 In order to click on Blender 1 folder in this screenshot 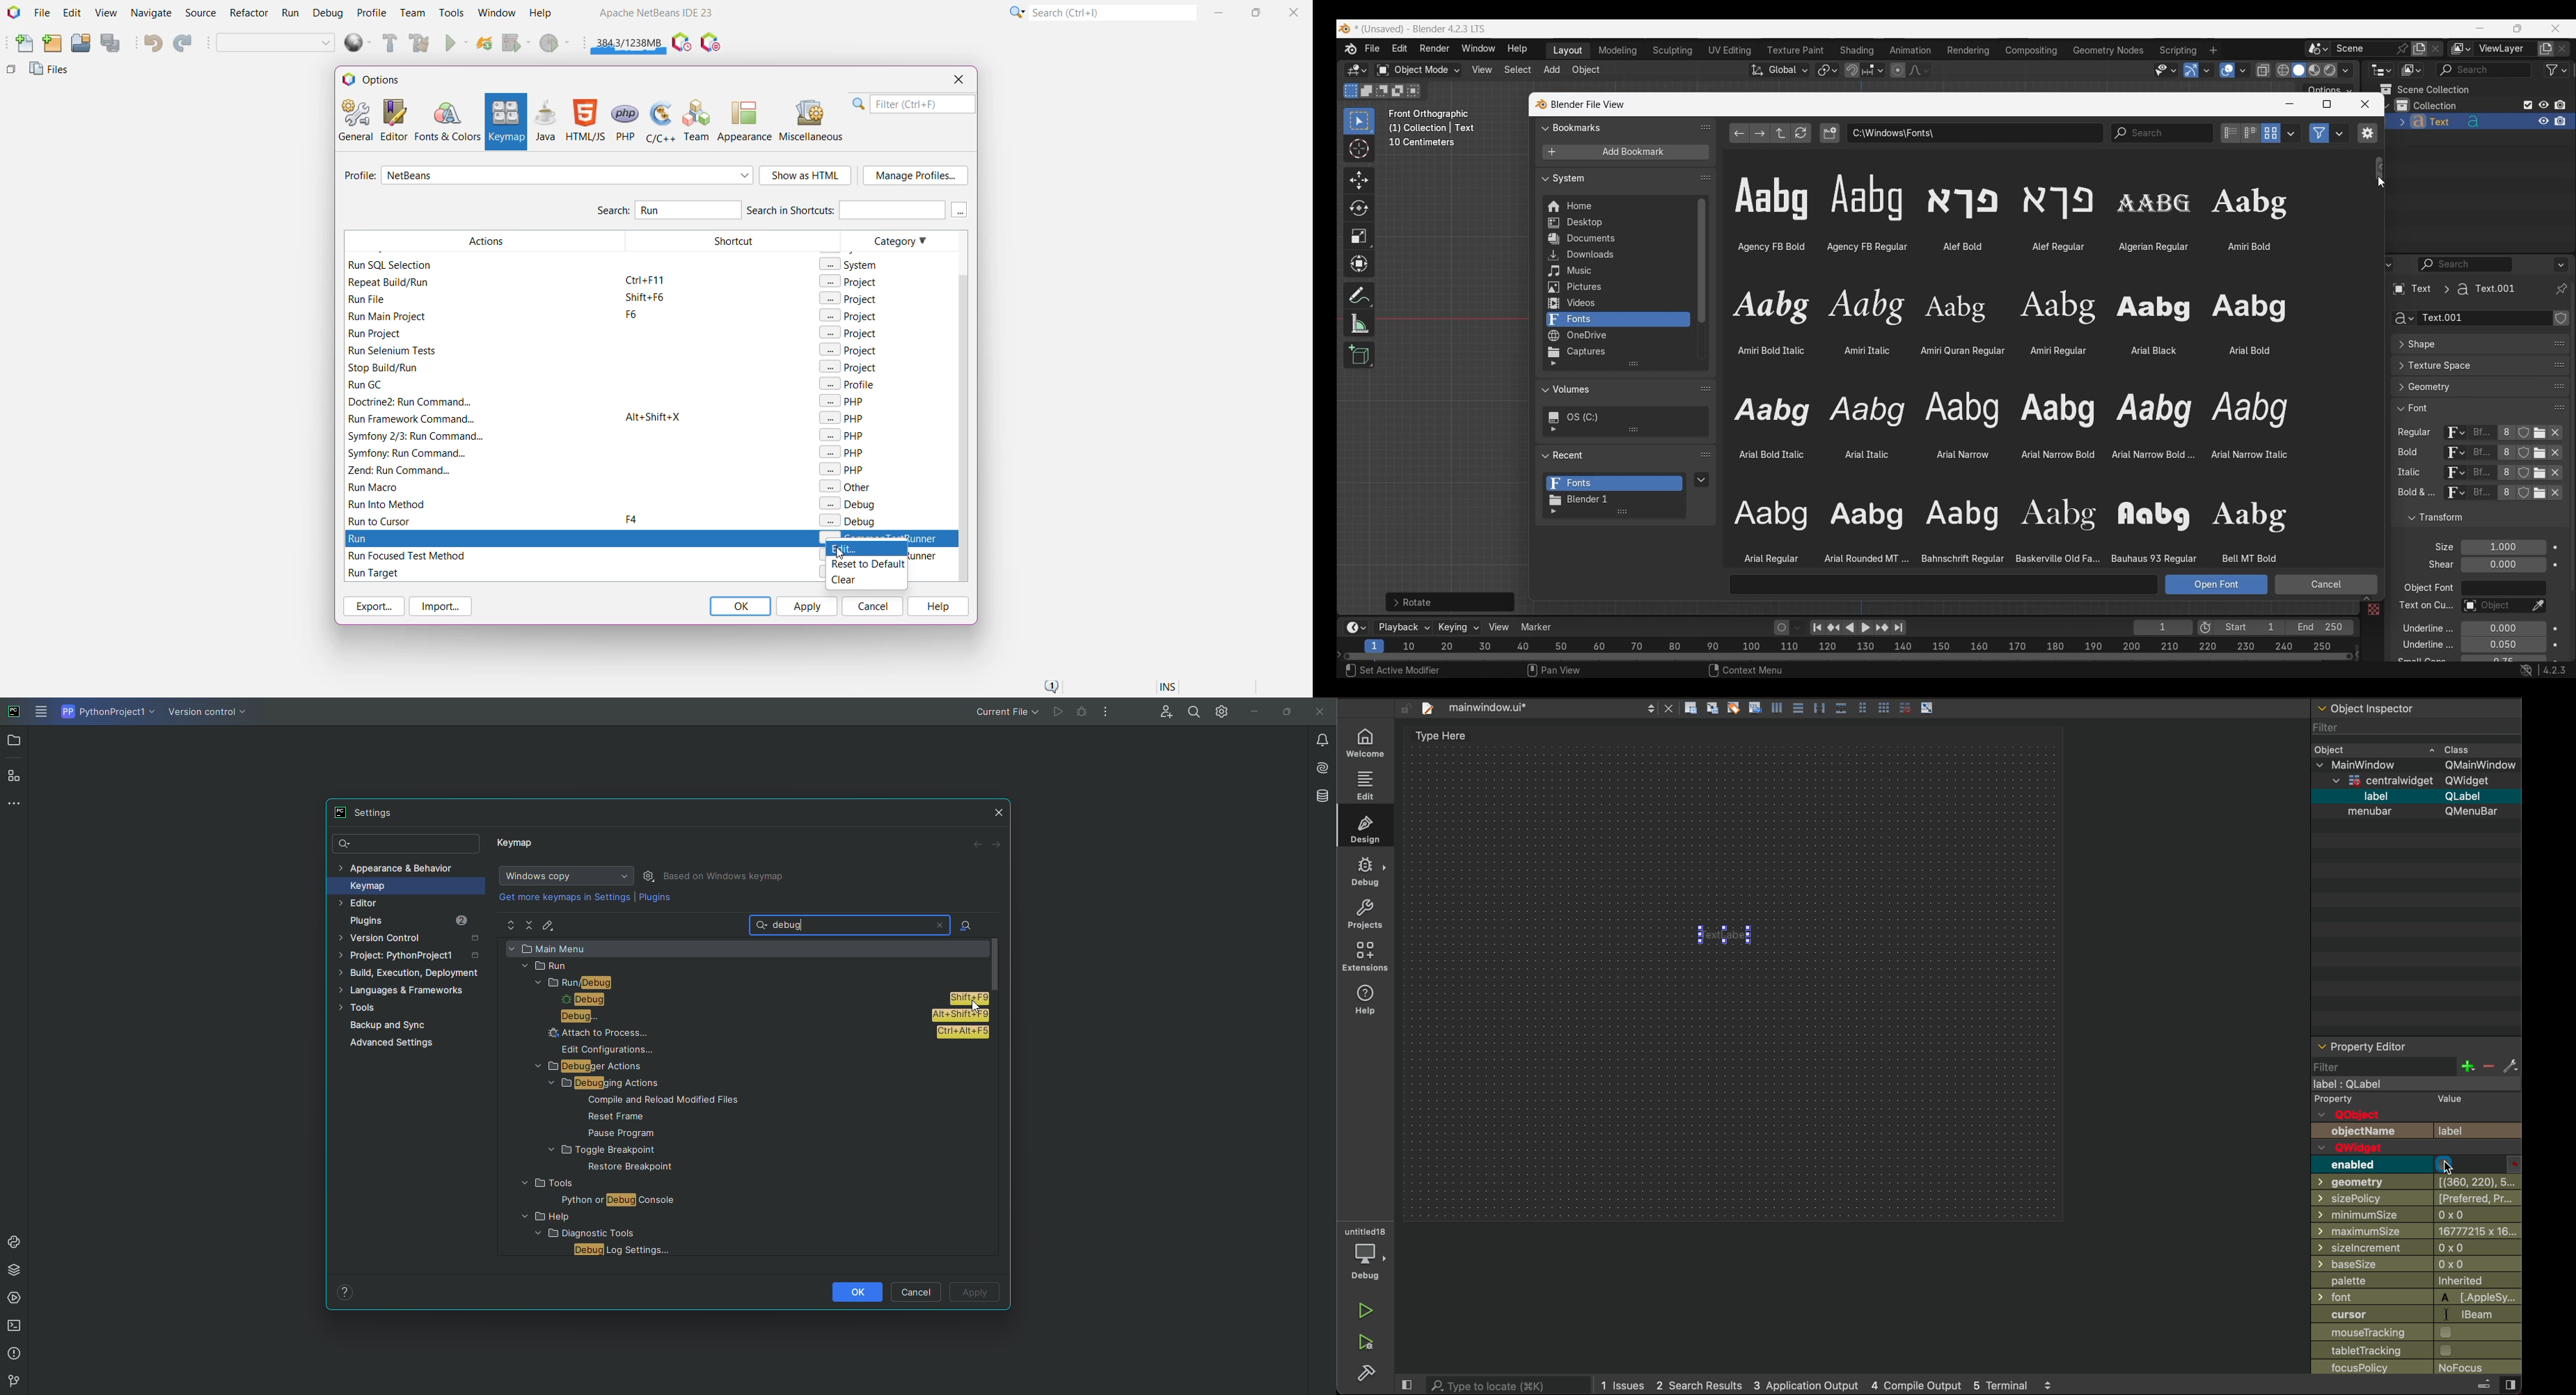, I will do `click(1613, 500)`.